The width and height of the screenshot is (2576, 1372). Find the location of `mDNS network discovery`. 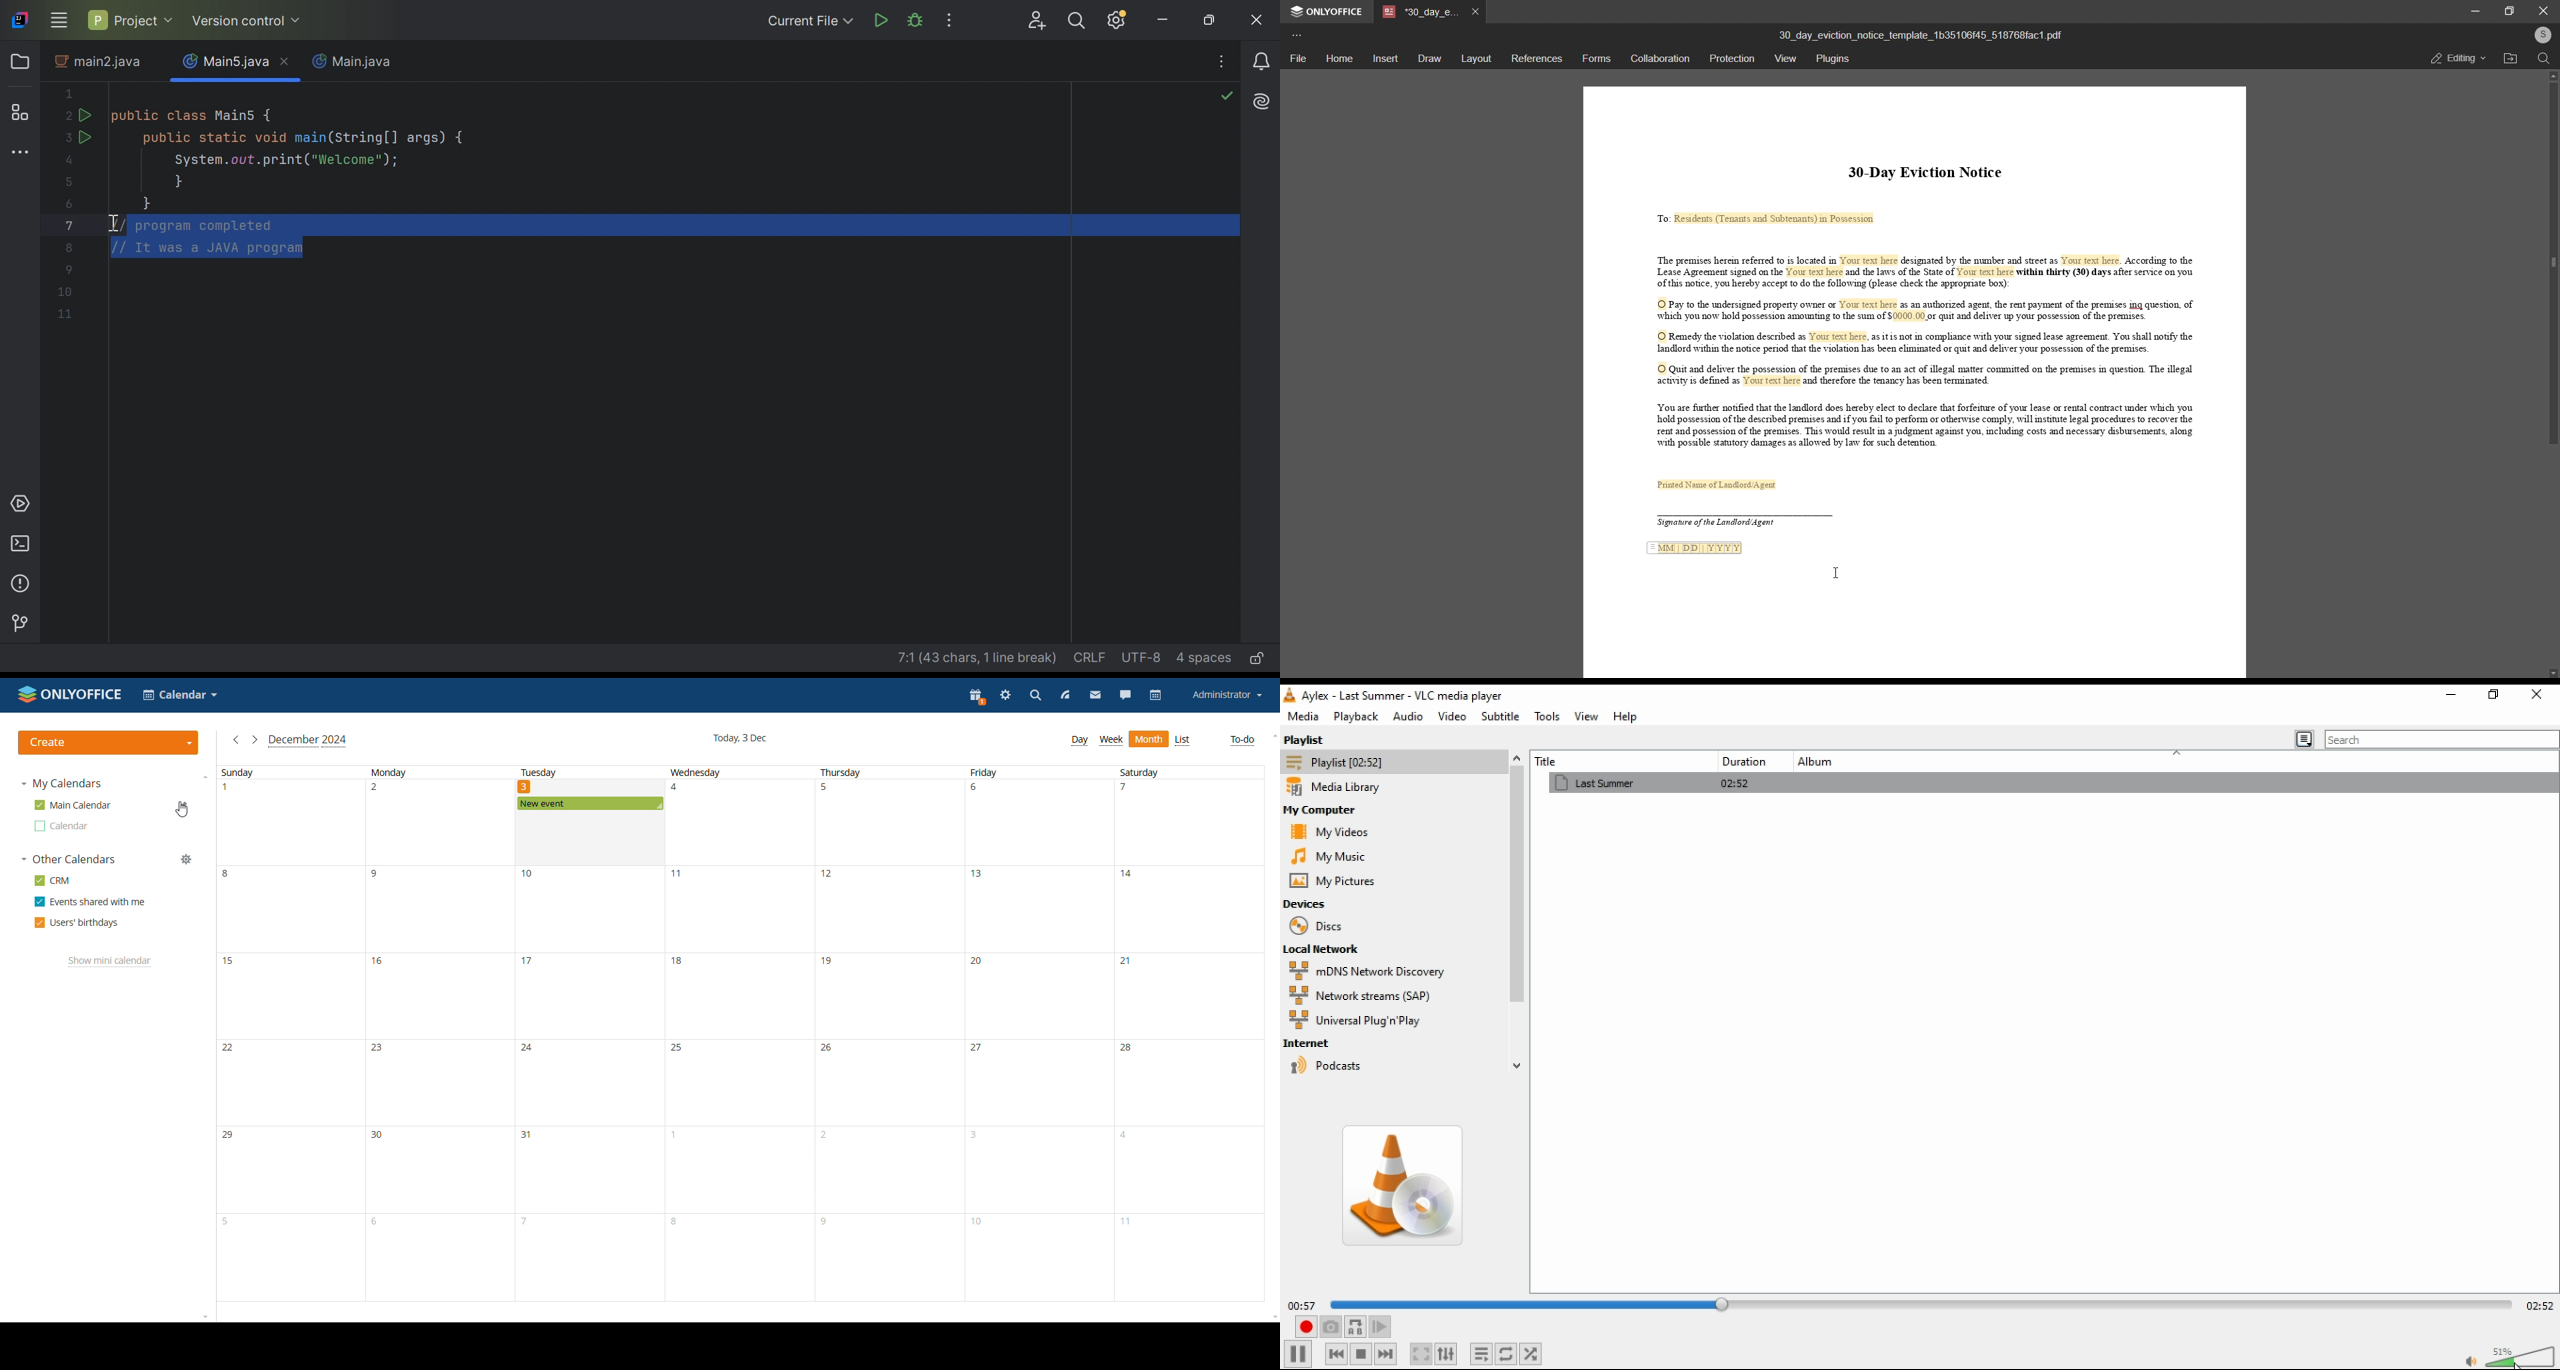

mDNS network discovery is located at coordinates (1373, 972).